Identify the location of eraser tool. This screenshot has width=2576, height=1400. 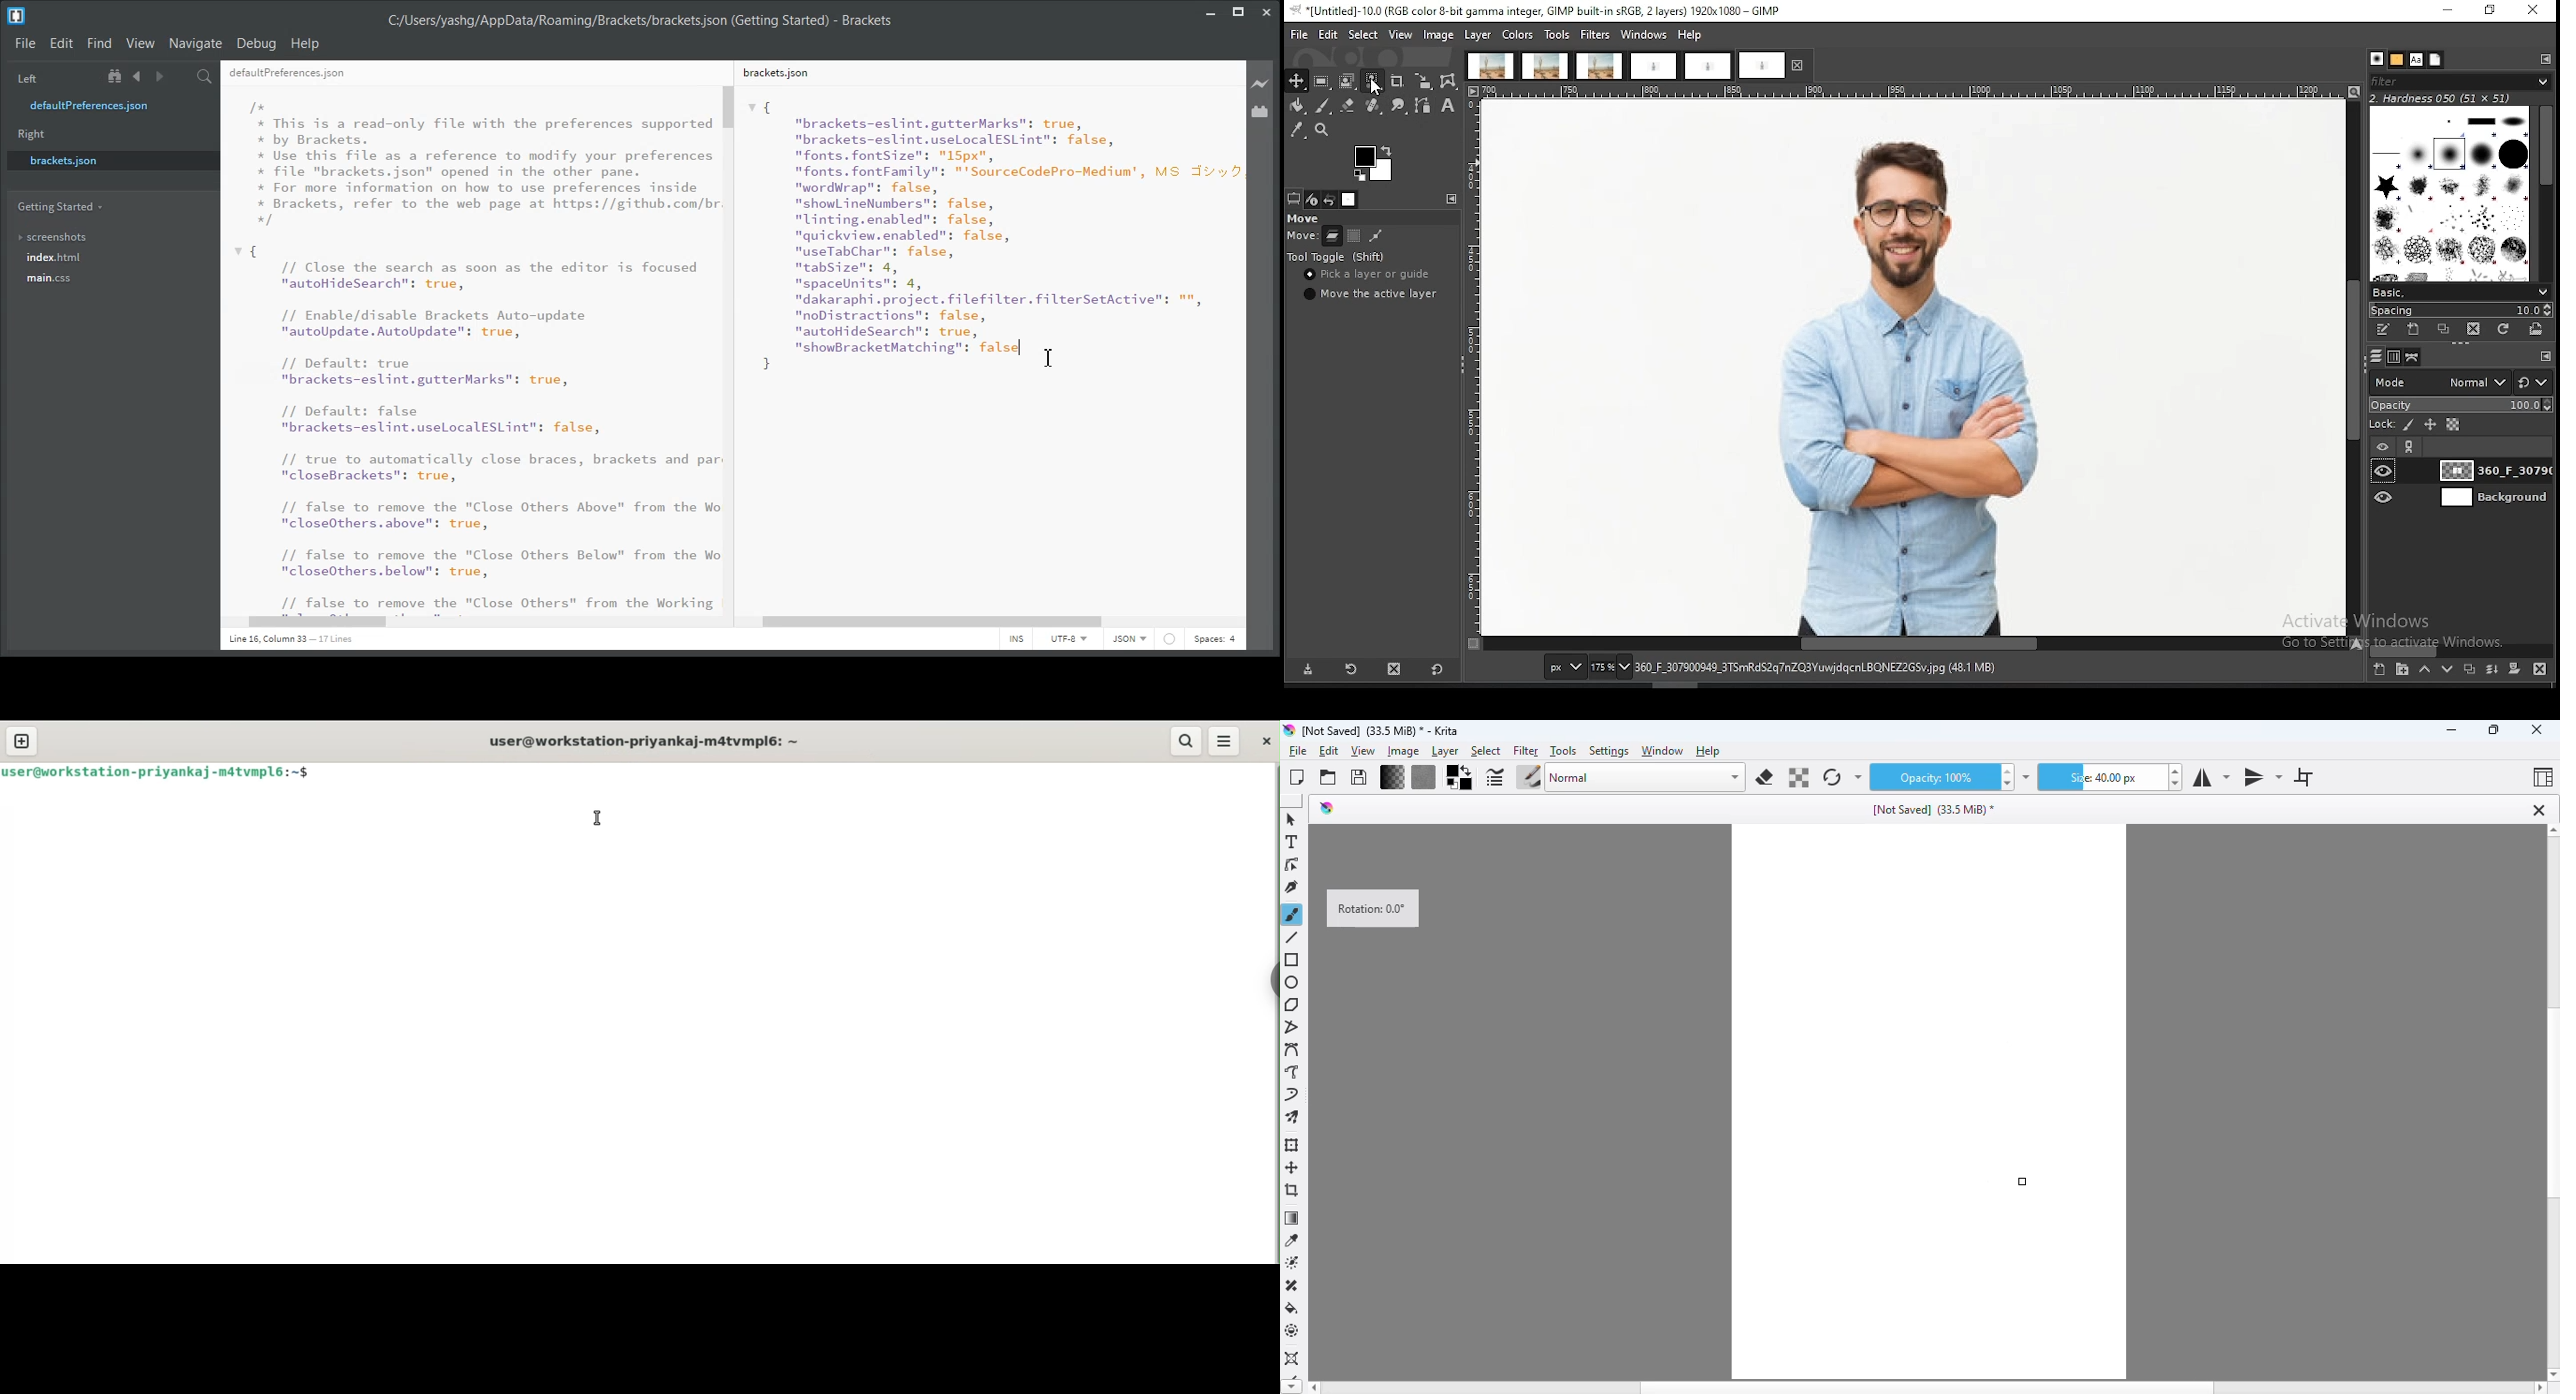
(1348, 105).